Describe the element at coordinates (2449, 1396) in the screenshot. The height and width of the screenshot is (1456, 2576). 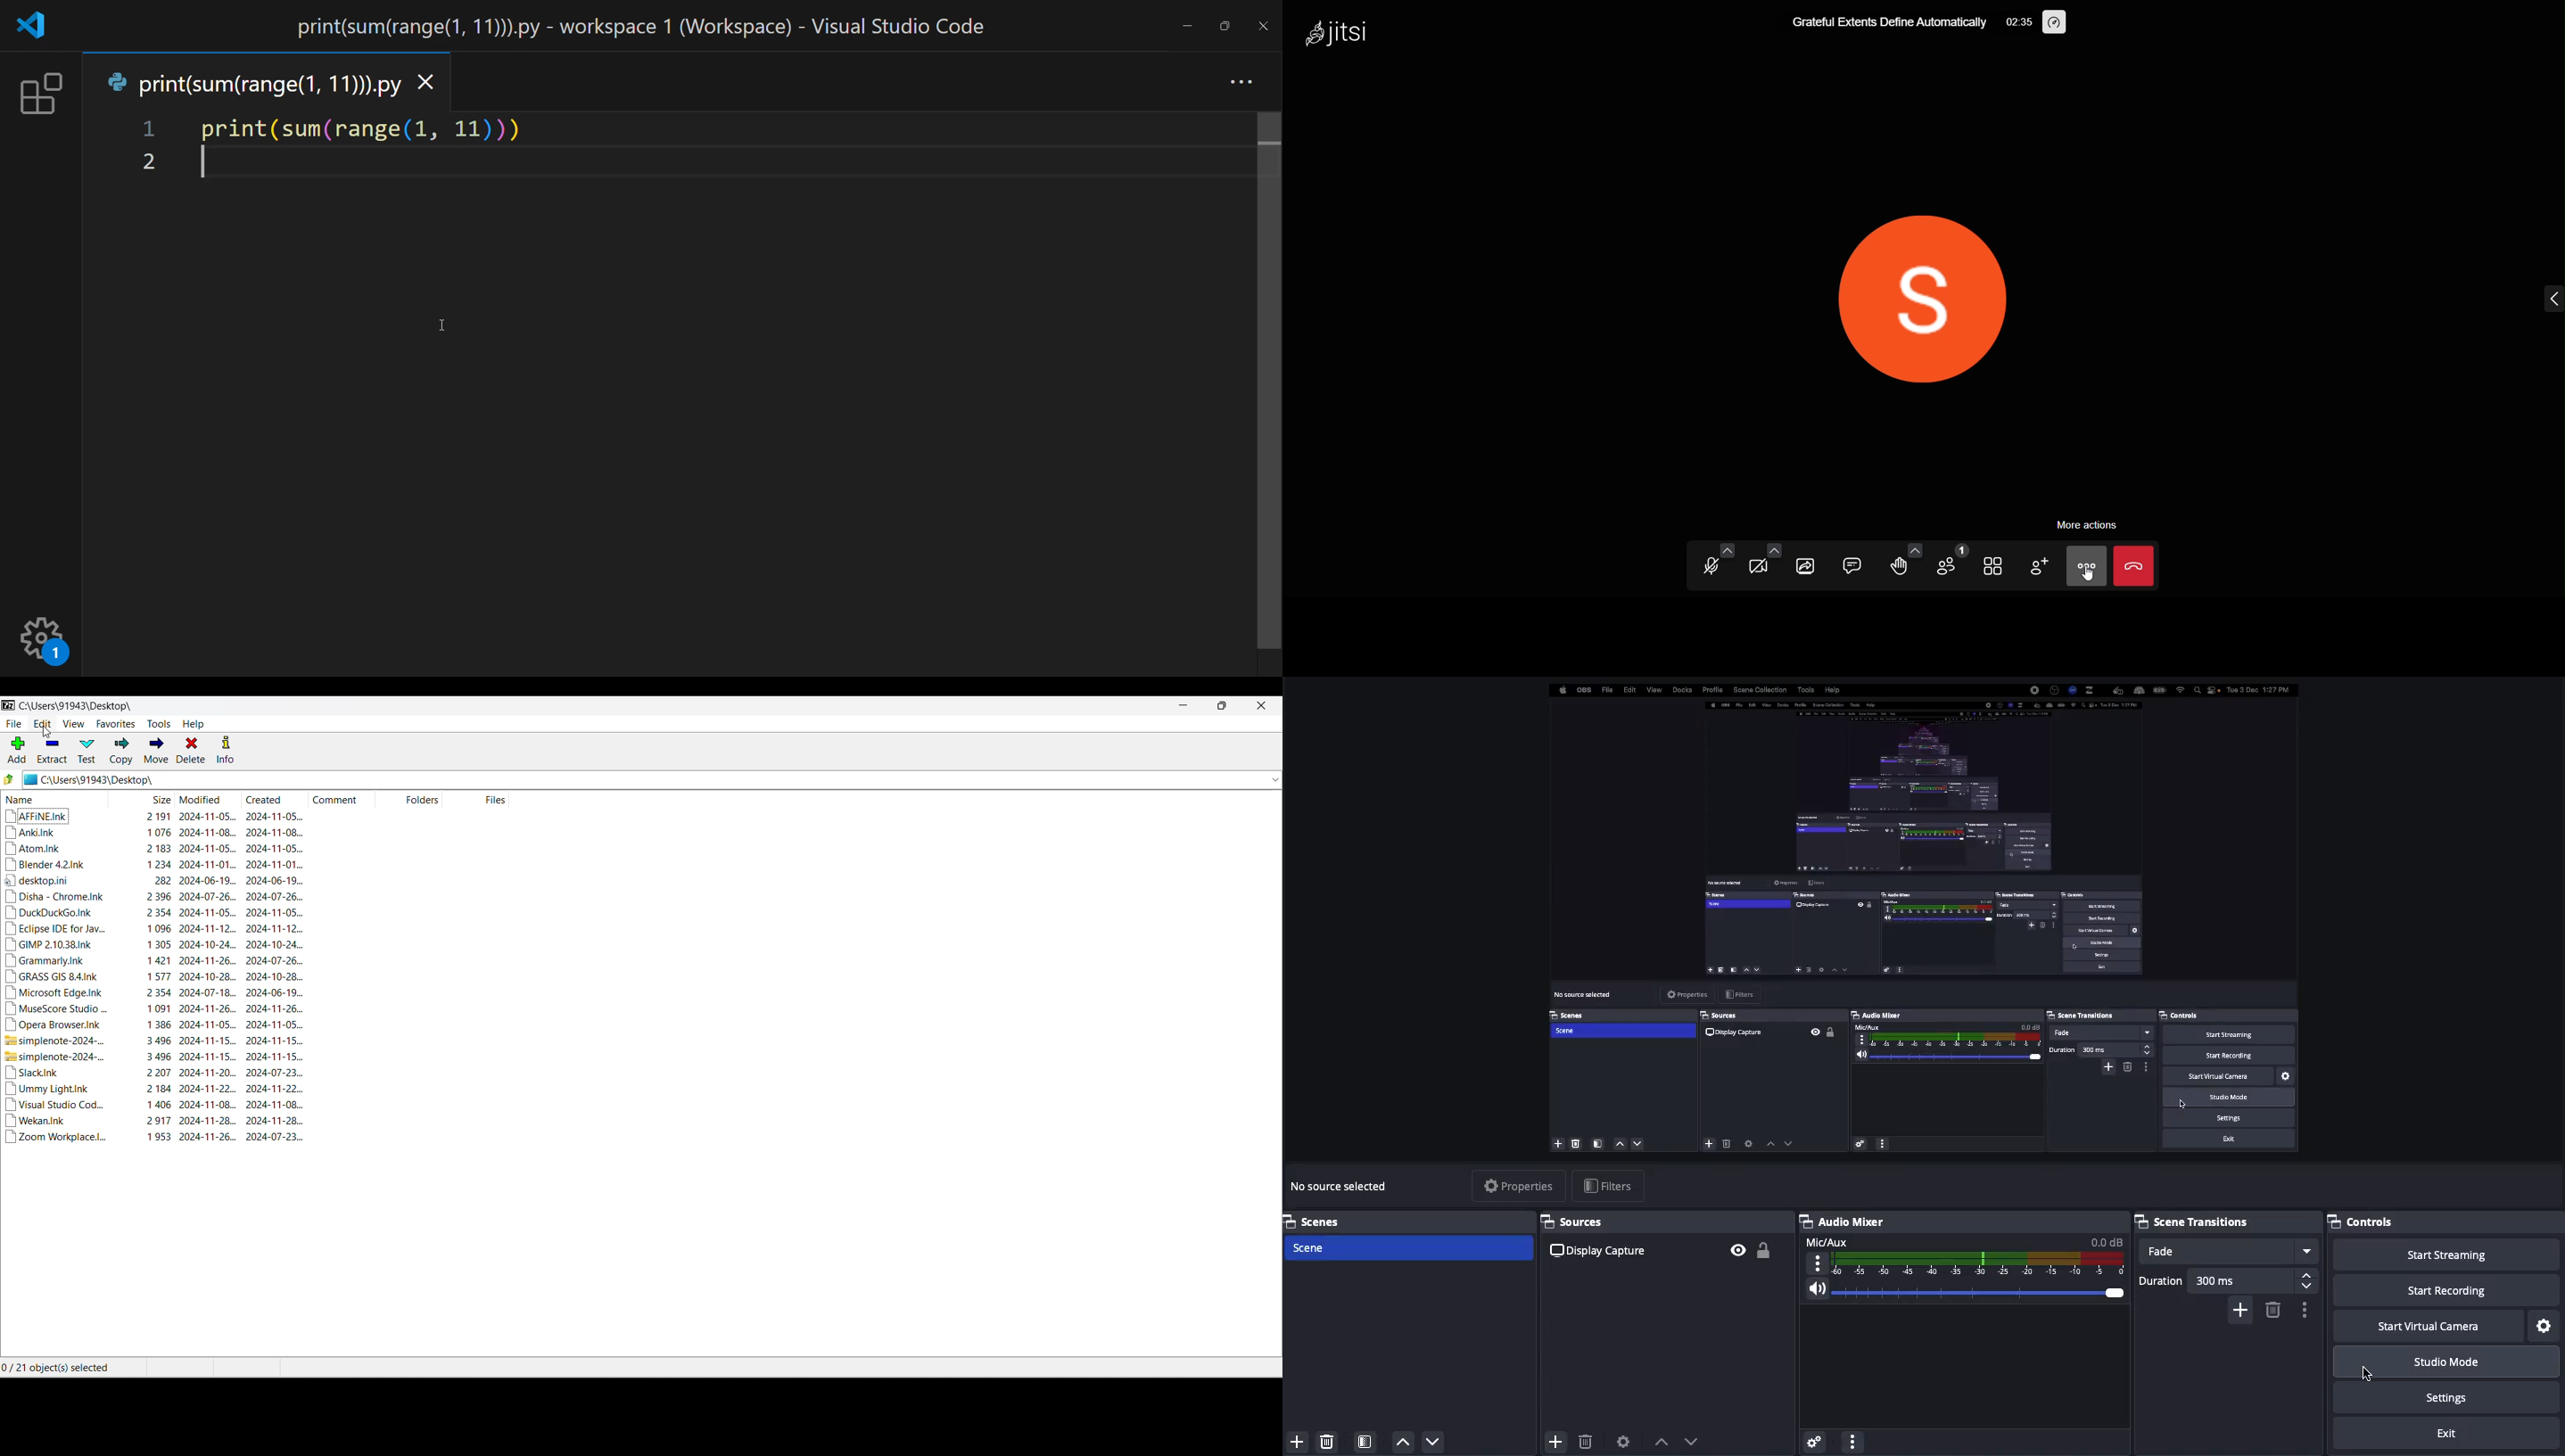
I see `Settings` at that location.